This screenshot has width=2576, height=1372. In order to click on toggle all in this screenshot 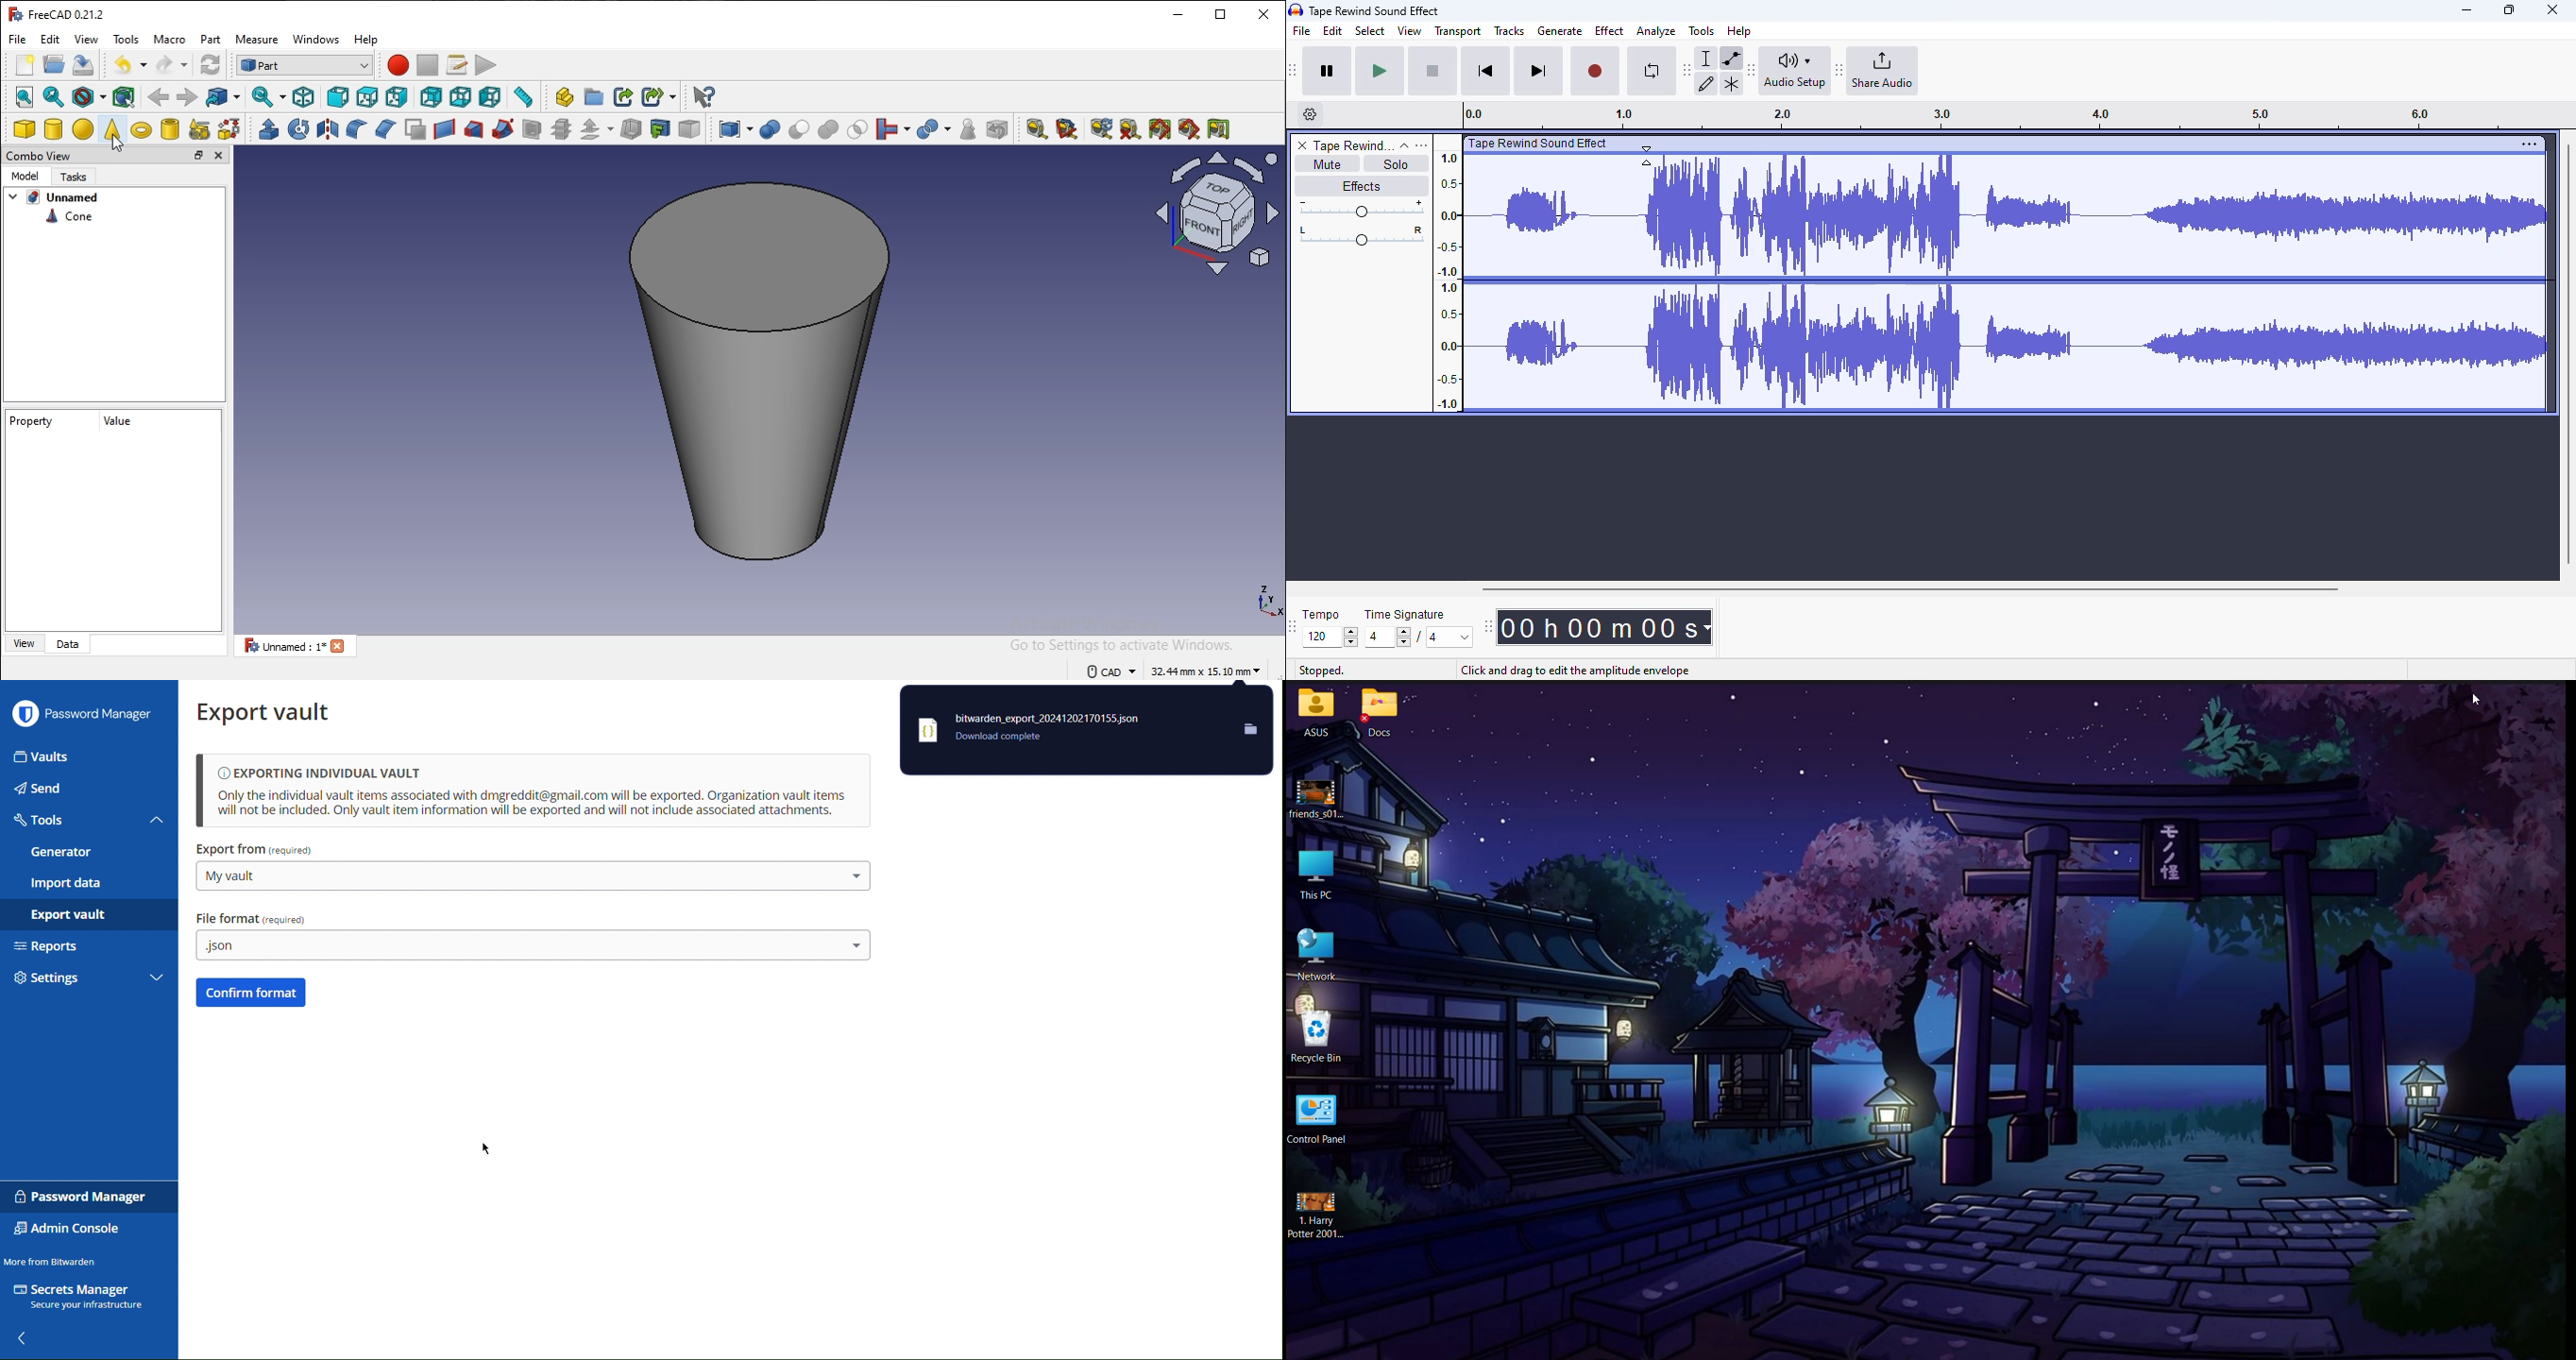, I will do `click(1160, 128)`.